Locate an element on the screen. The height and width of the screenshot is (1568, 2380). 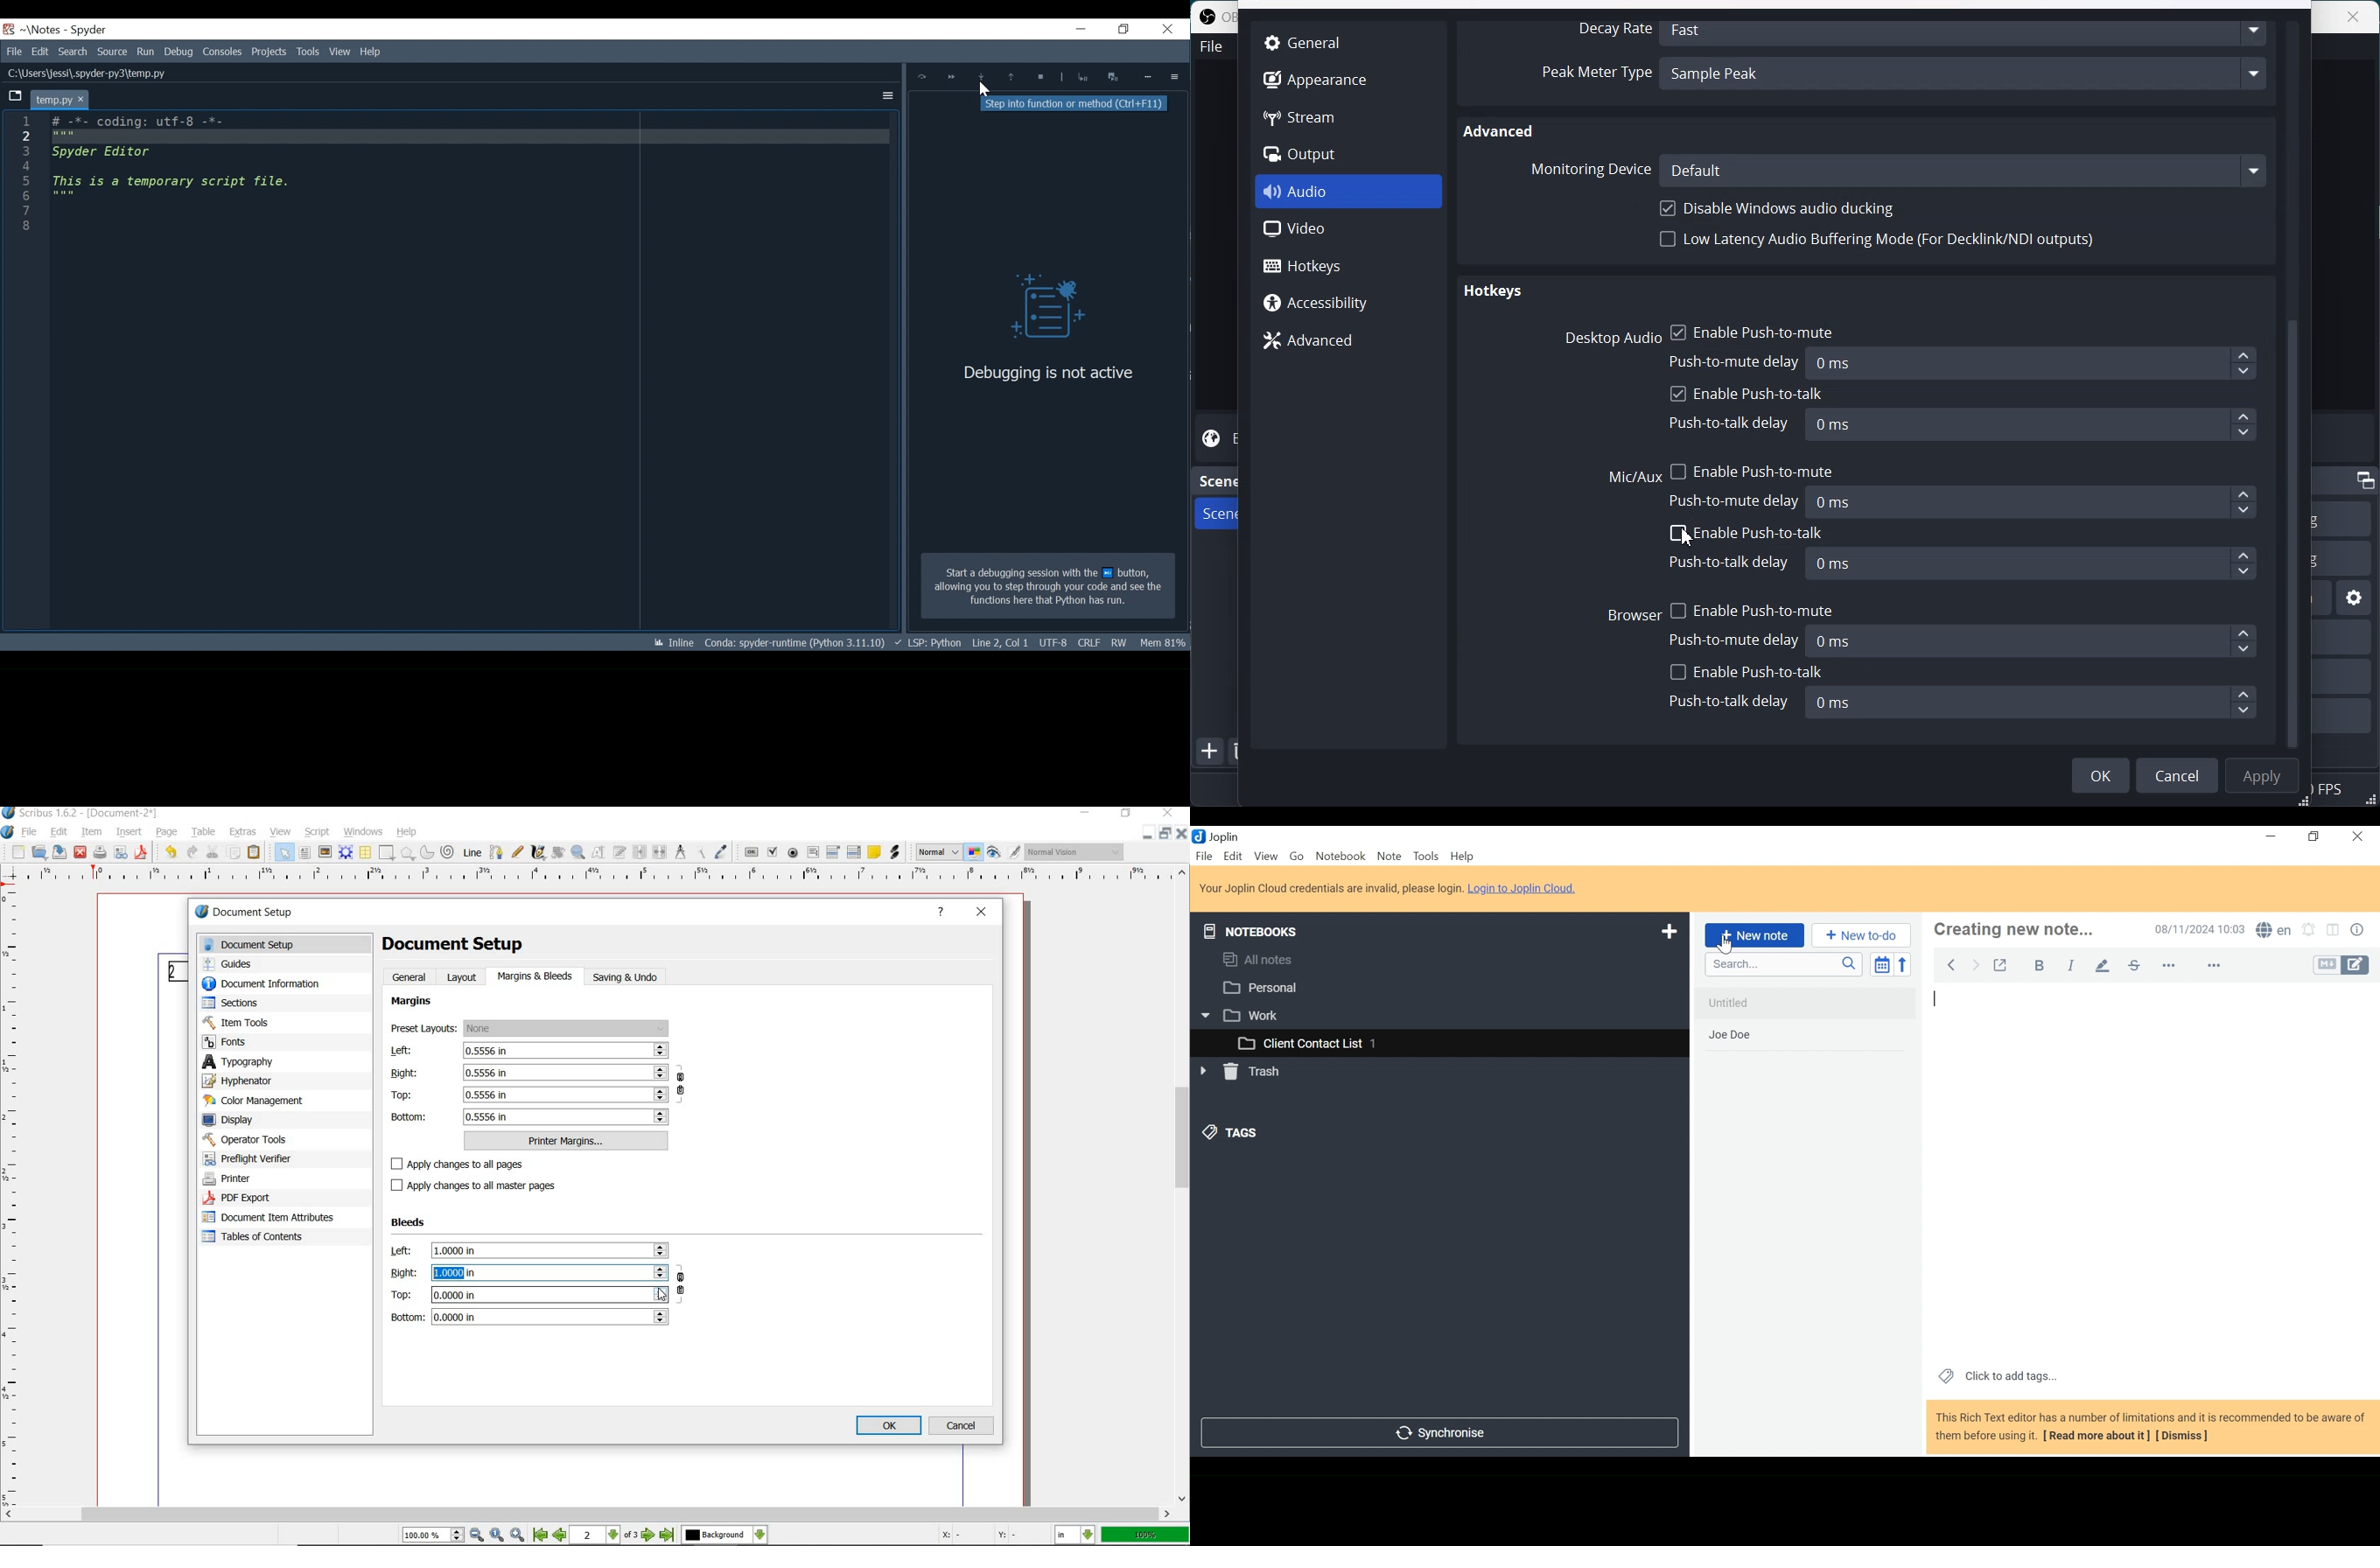
More is located at coordinates (1148, 77).